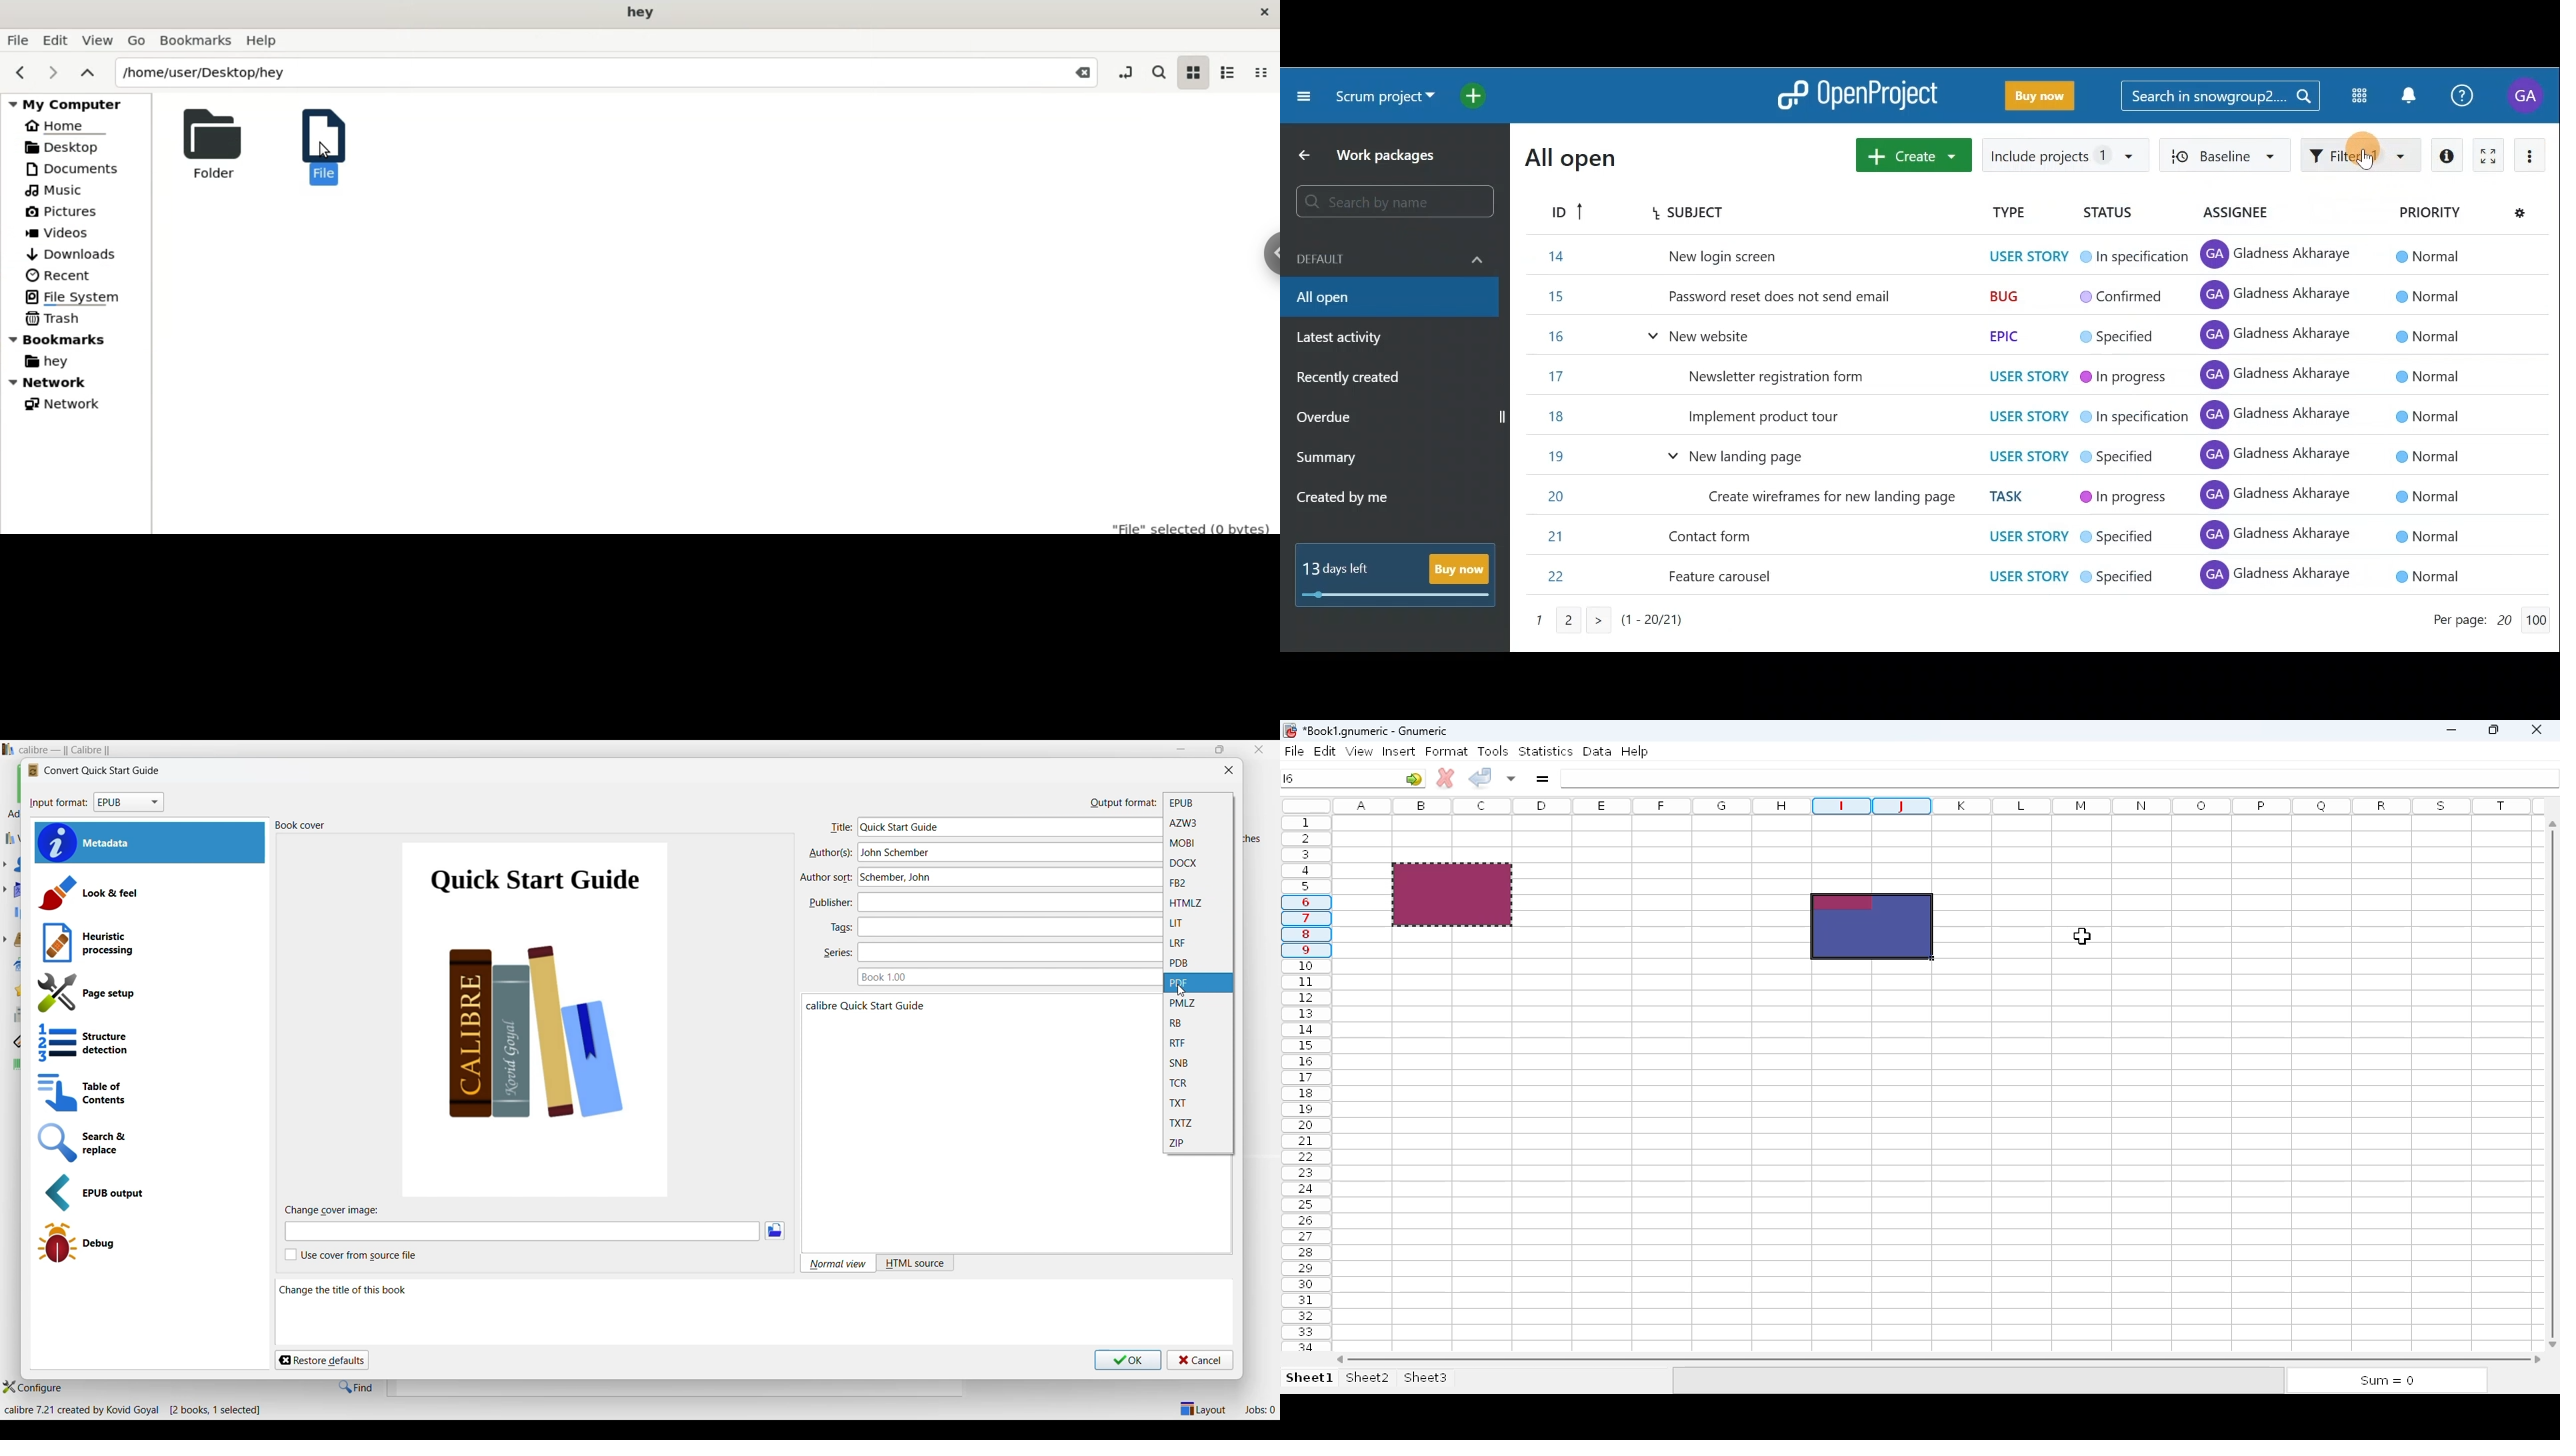 The height and width of the screenshot is (1456, 2576). What do you see at coordinates (64, 125) in the screenshot?
I see `home` at bounding box center [64, 125].